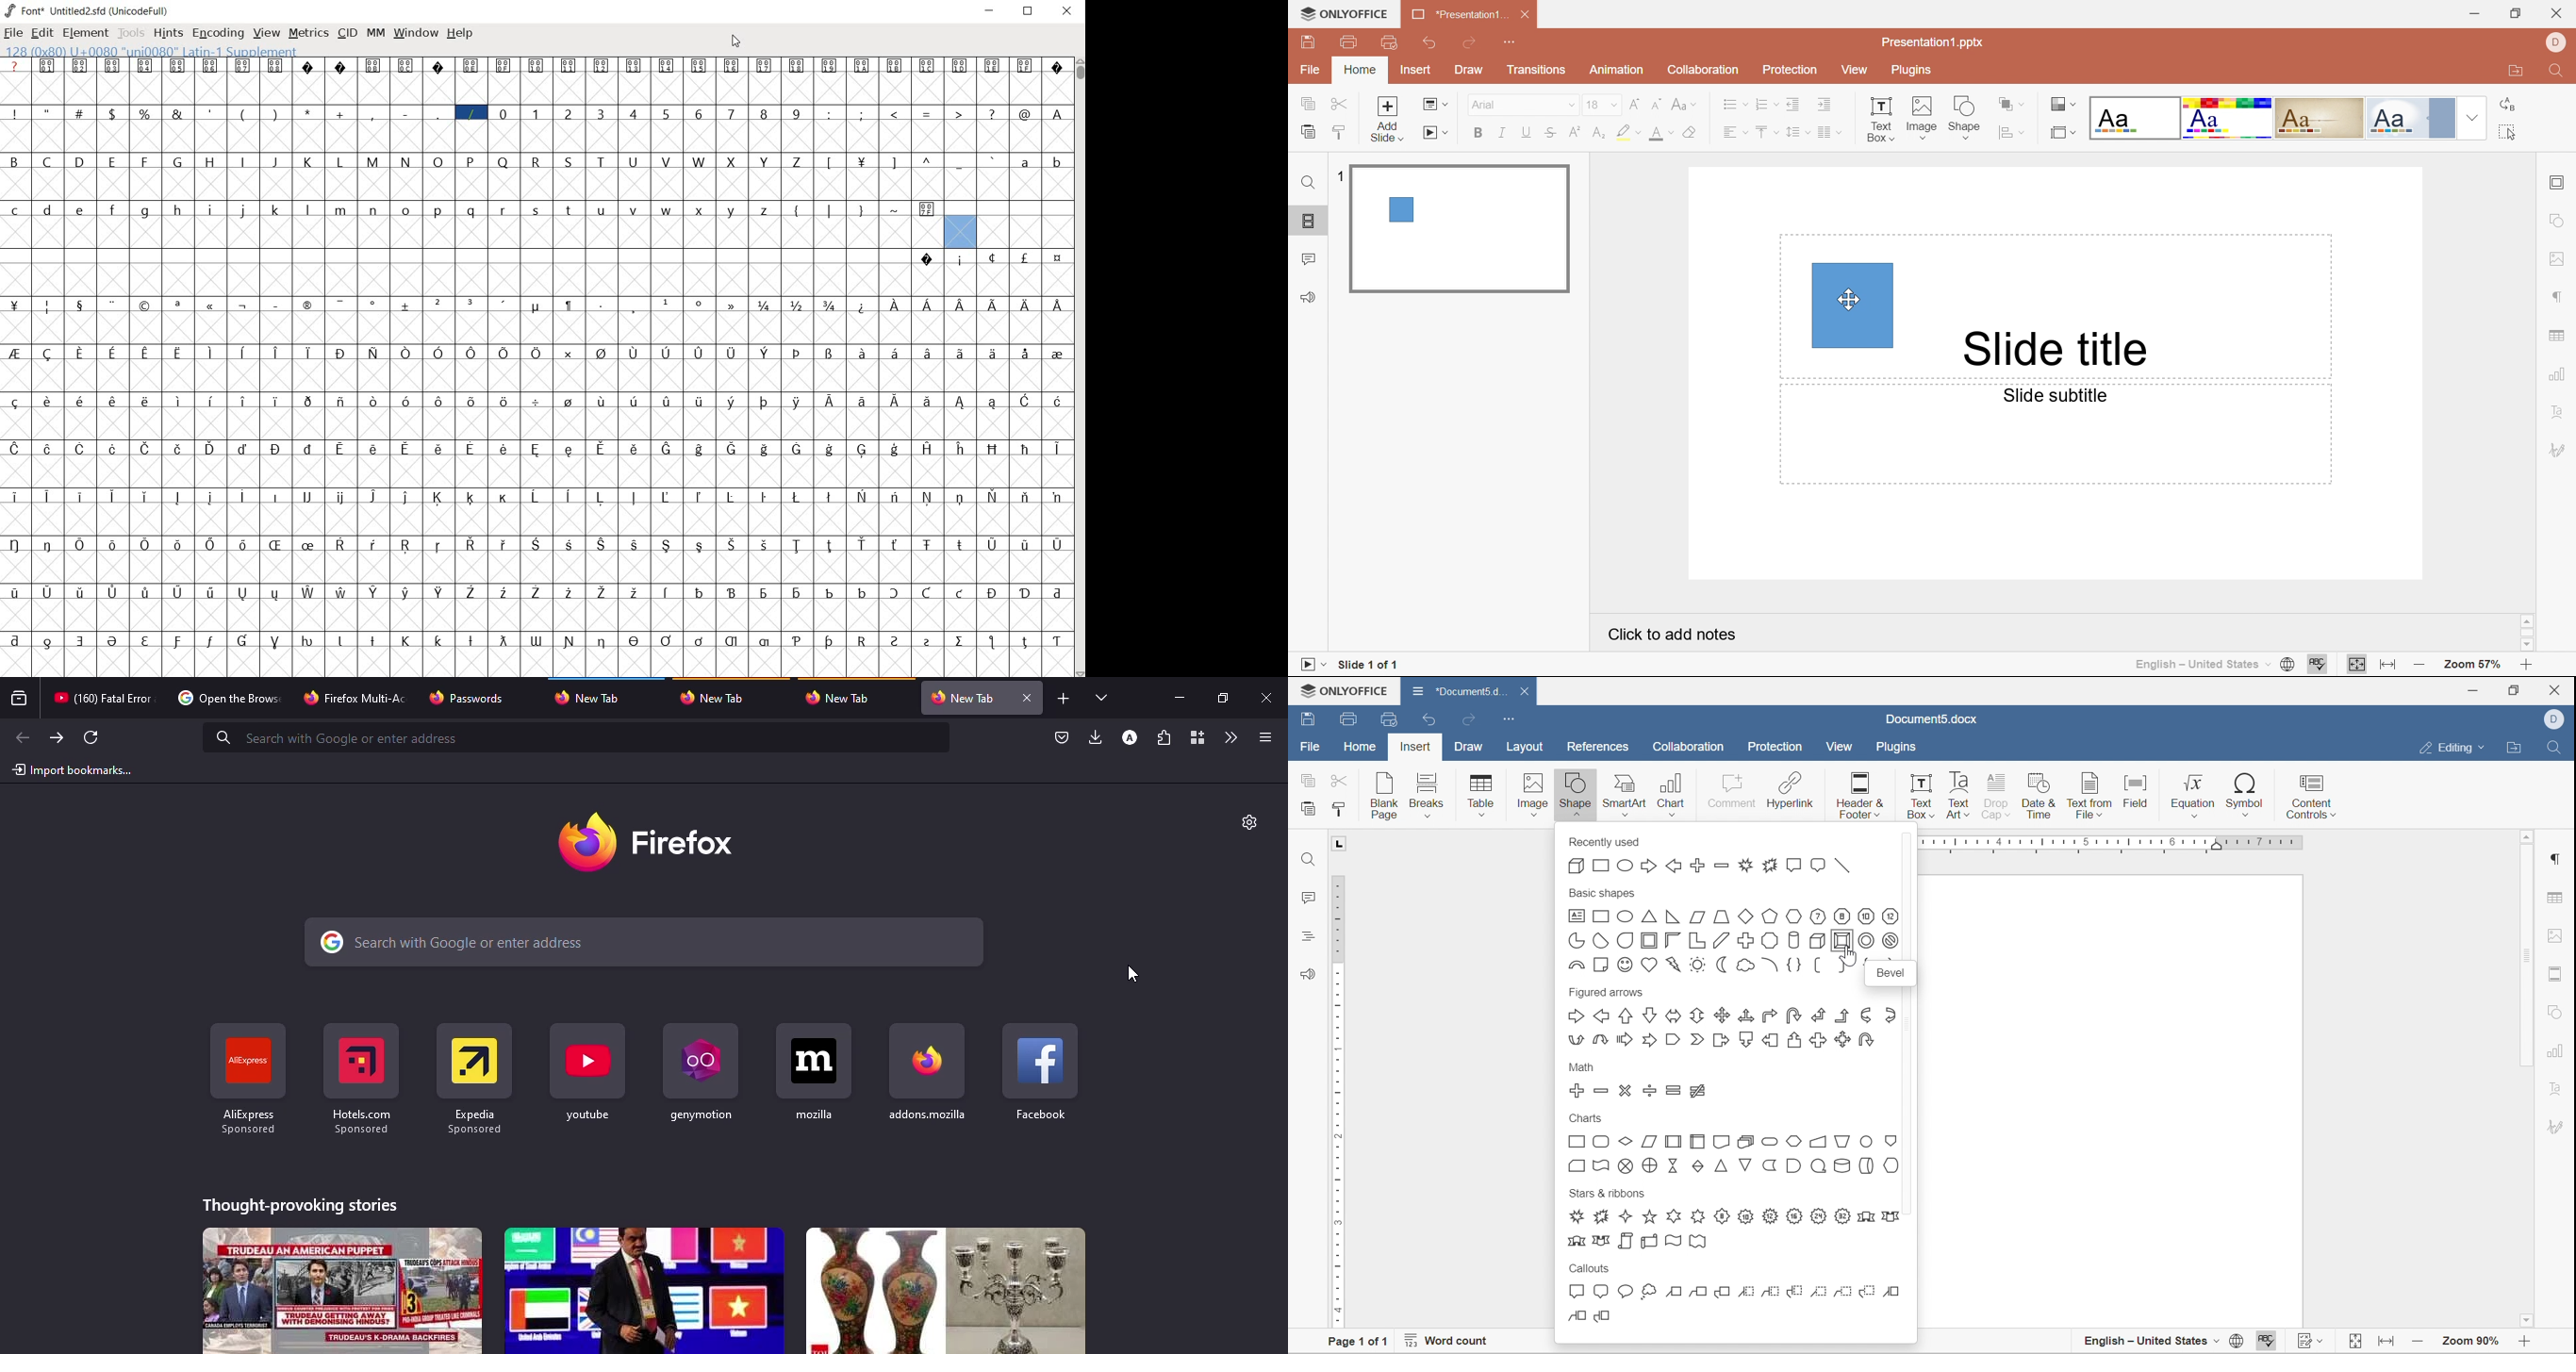 This screenshot has width=2576, height=1372. I want to click on DELL, so click(2553, 42).